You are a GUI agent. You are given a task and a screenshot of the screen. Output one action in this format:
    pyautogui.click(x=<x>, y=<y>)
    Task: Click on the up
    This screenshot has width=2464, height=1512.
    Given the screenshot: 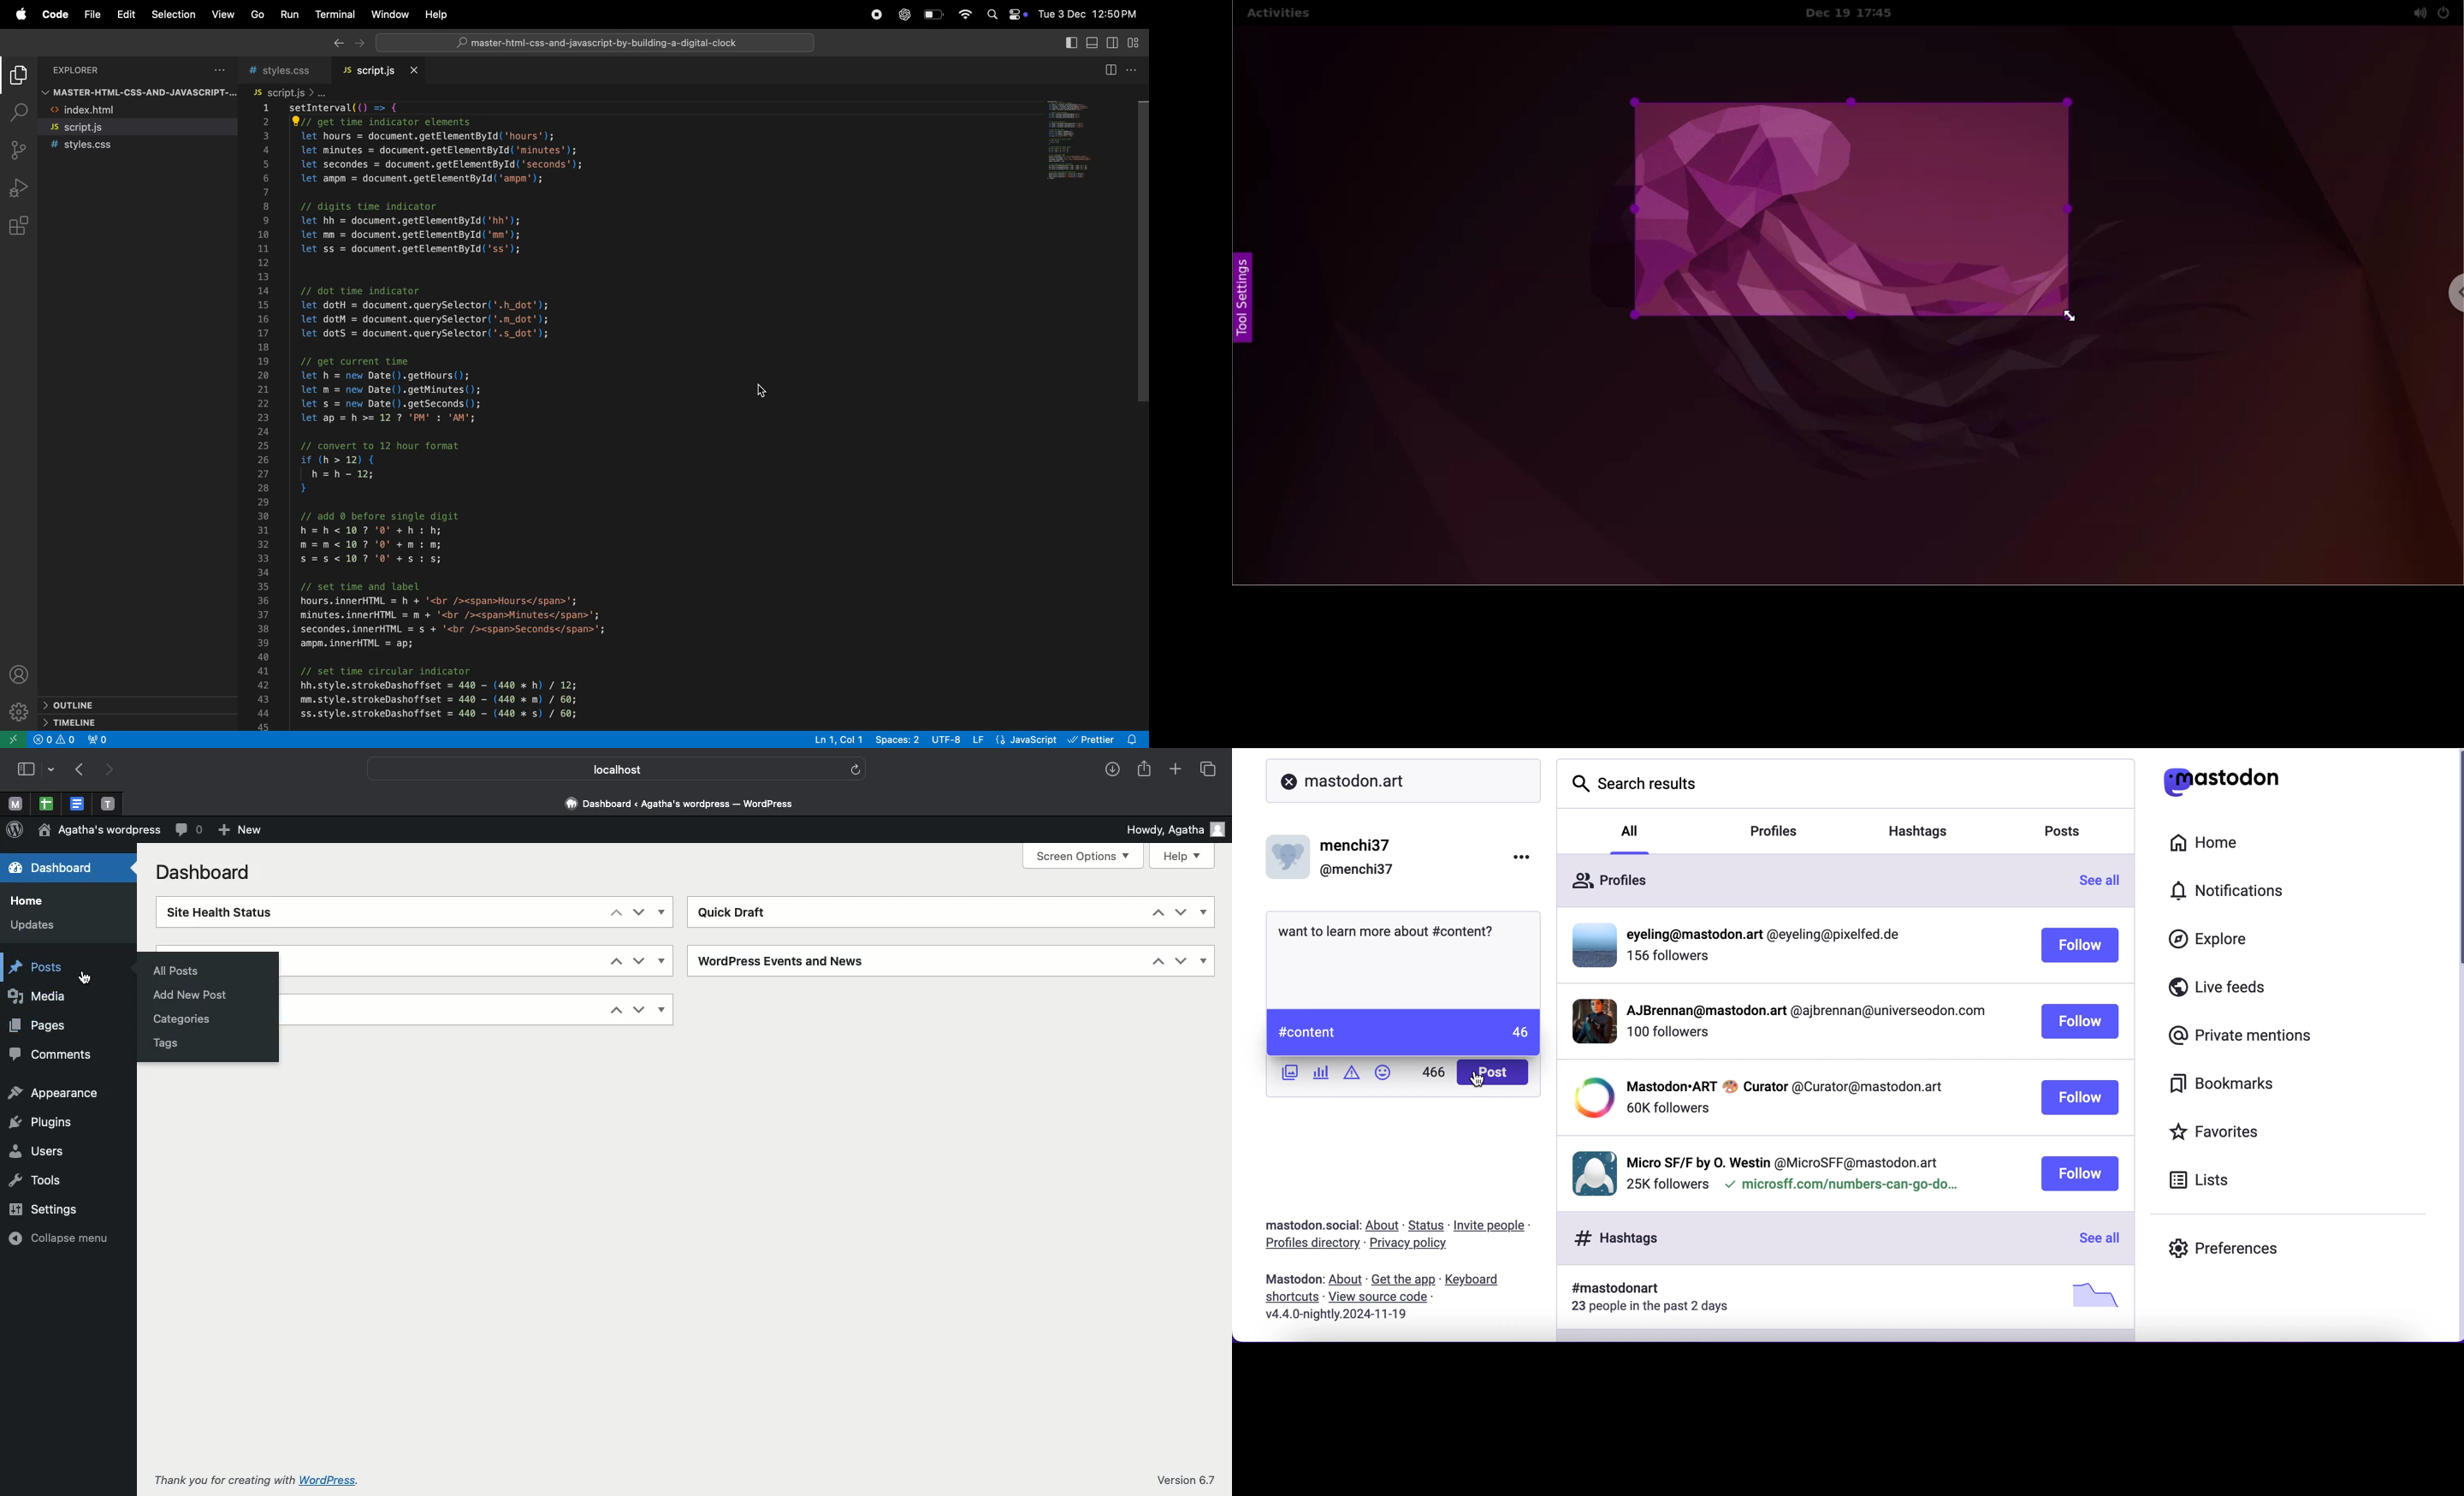 What is the action you would take?
    pyautogui.click(x=613, y=915)
    